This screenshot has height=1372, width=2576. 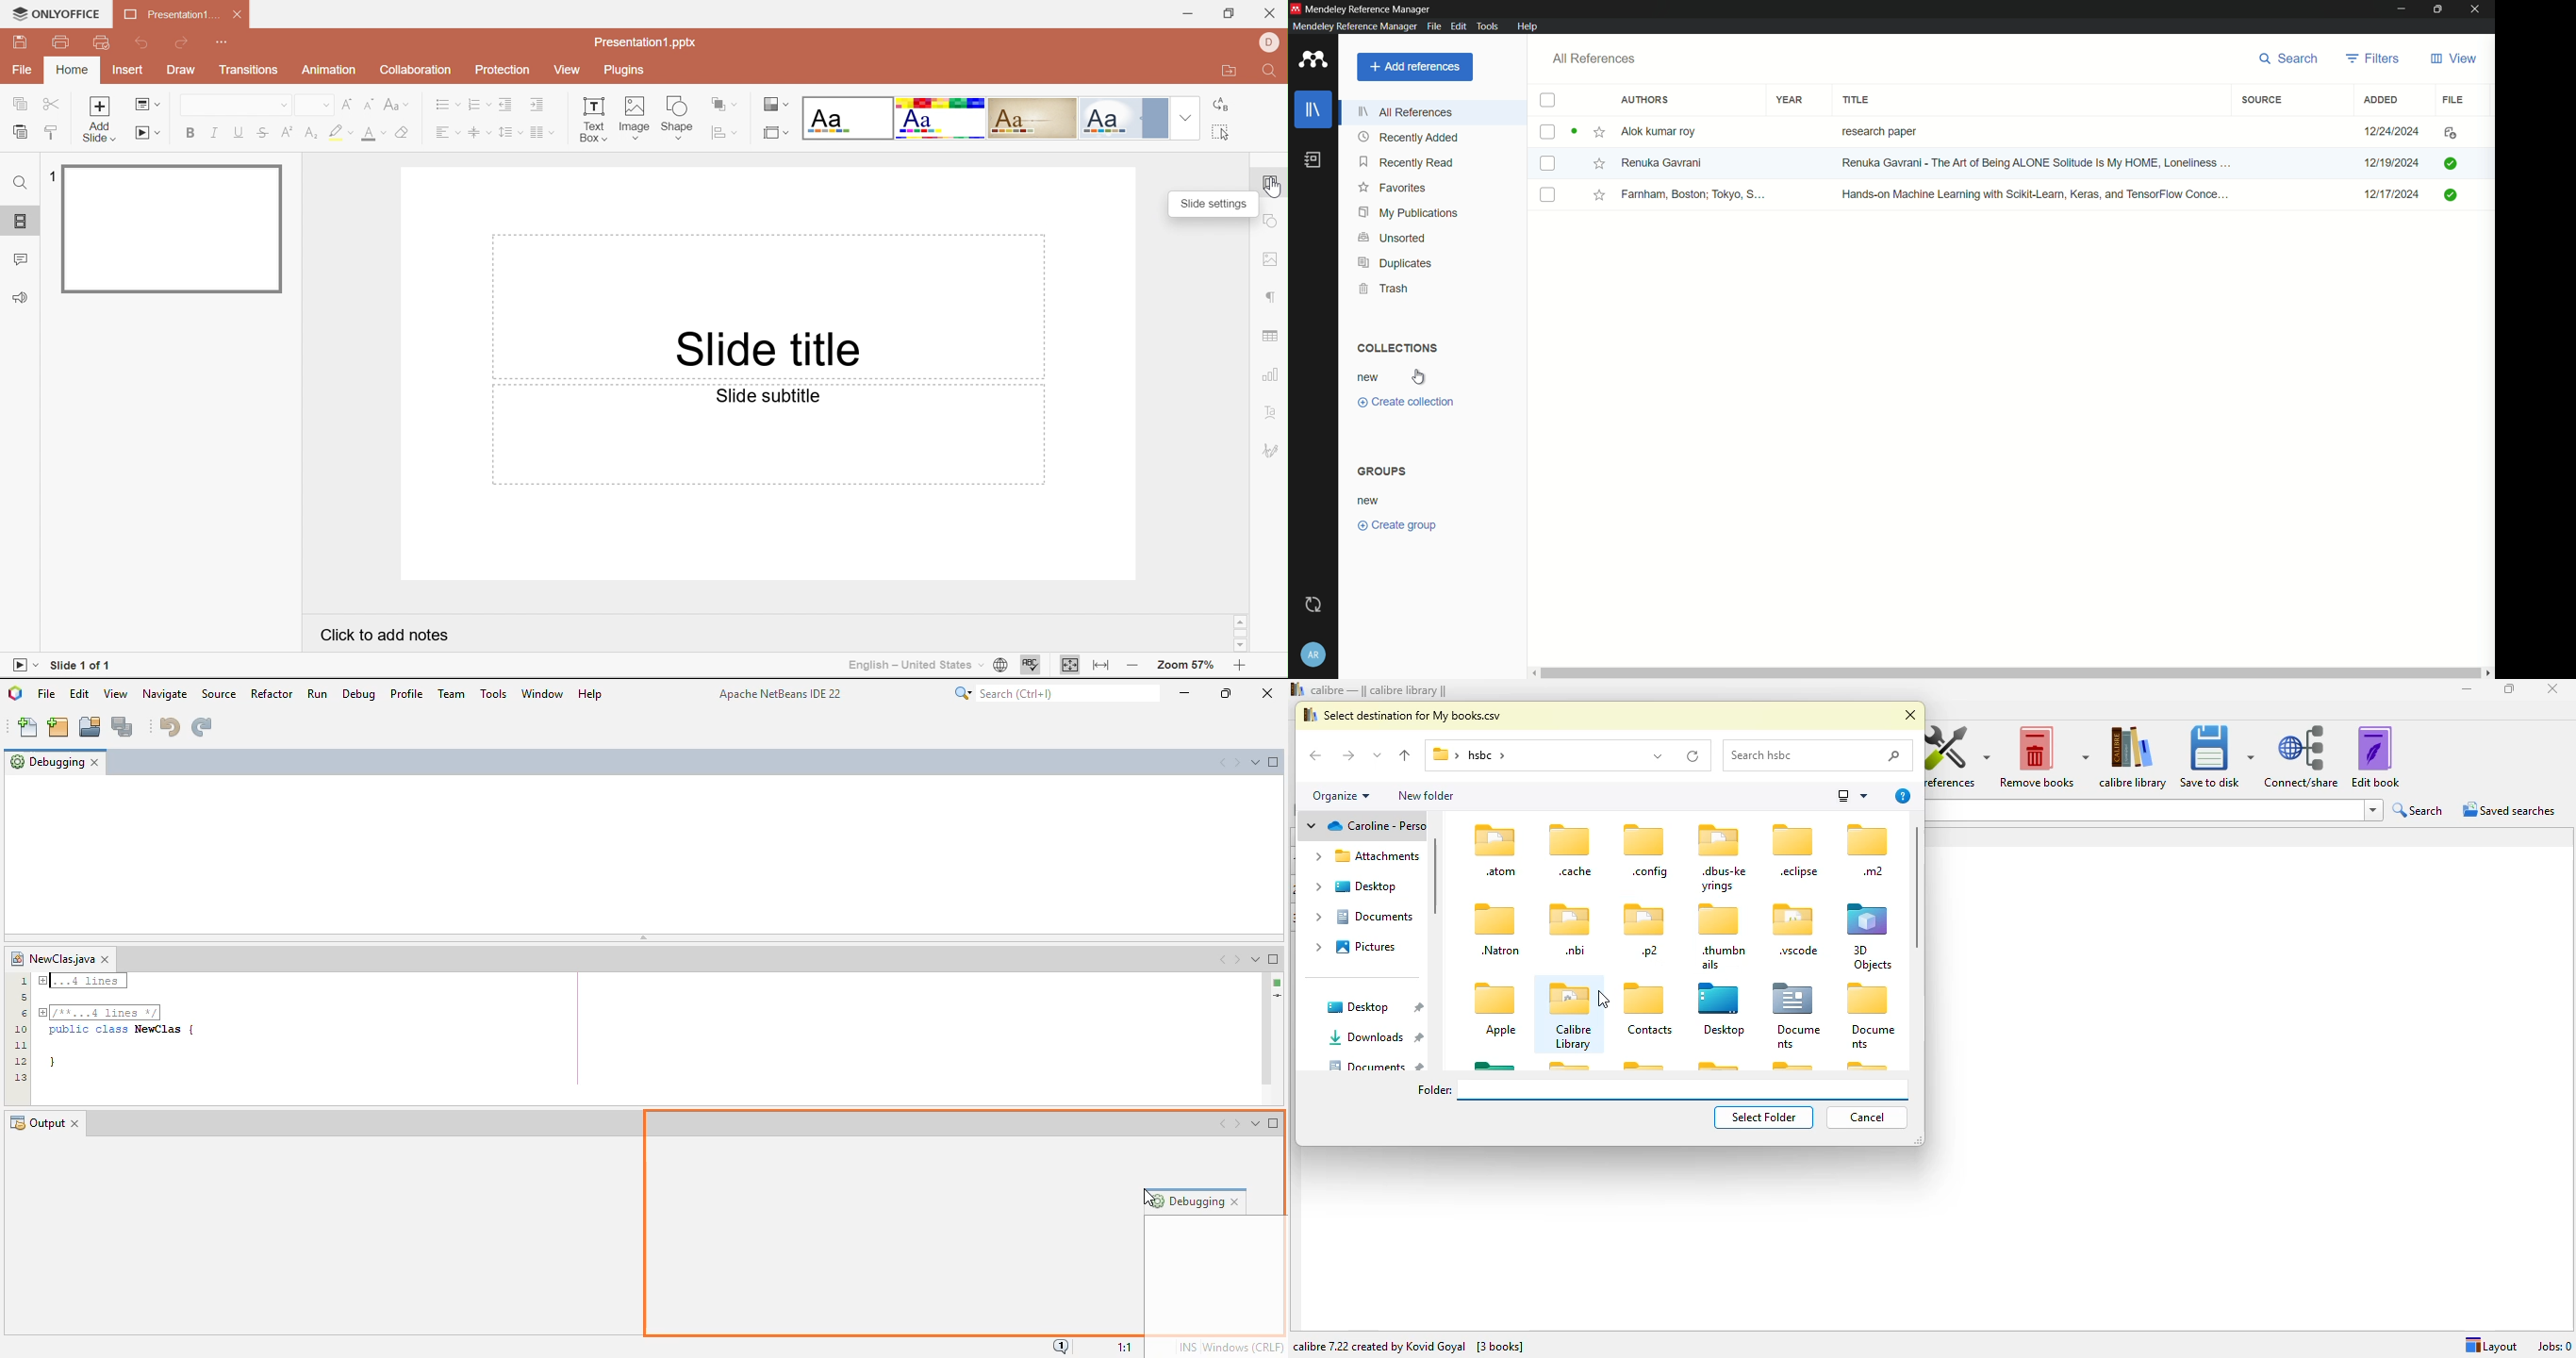 What do you see at coordinates (262, 135) in the screenshot?
I see `Strikethrough` at bounding box center [262, 135].